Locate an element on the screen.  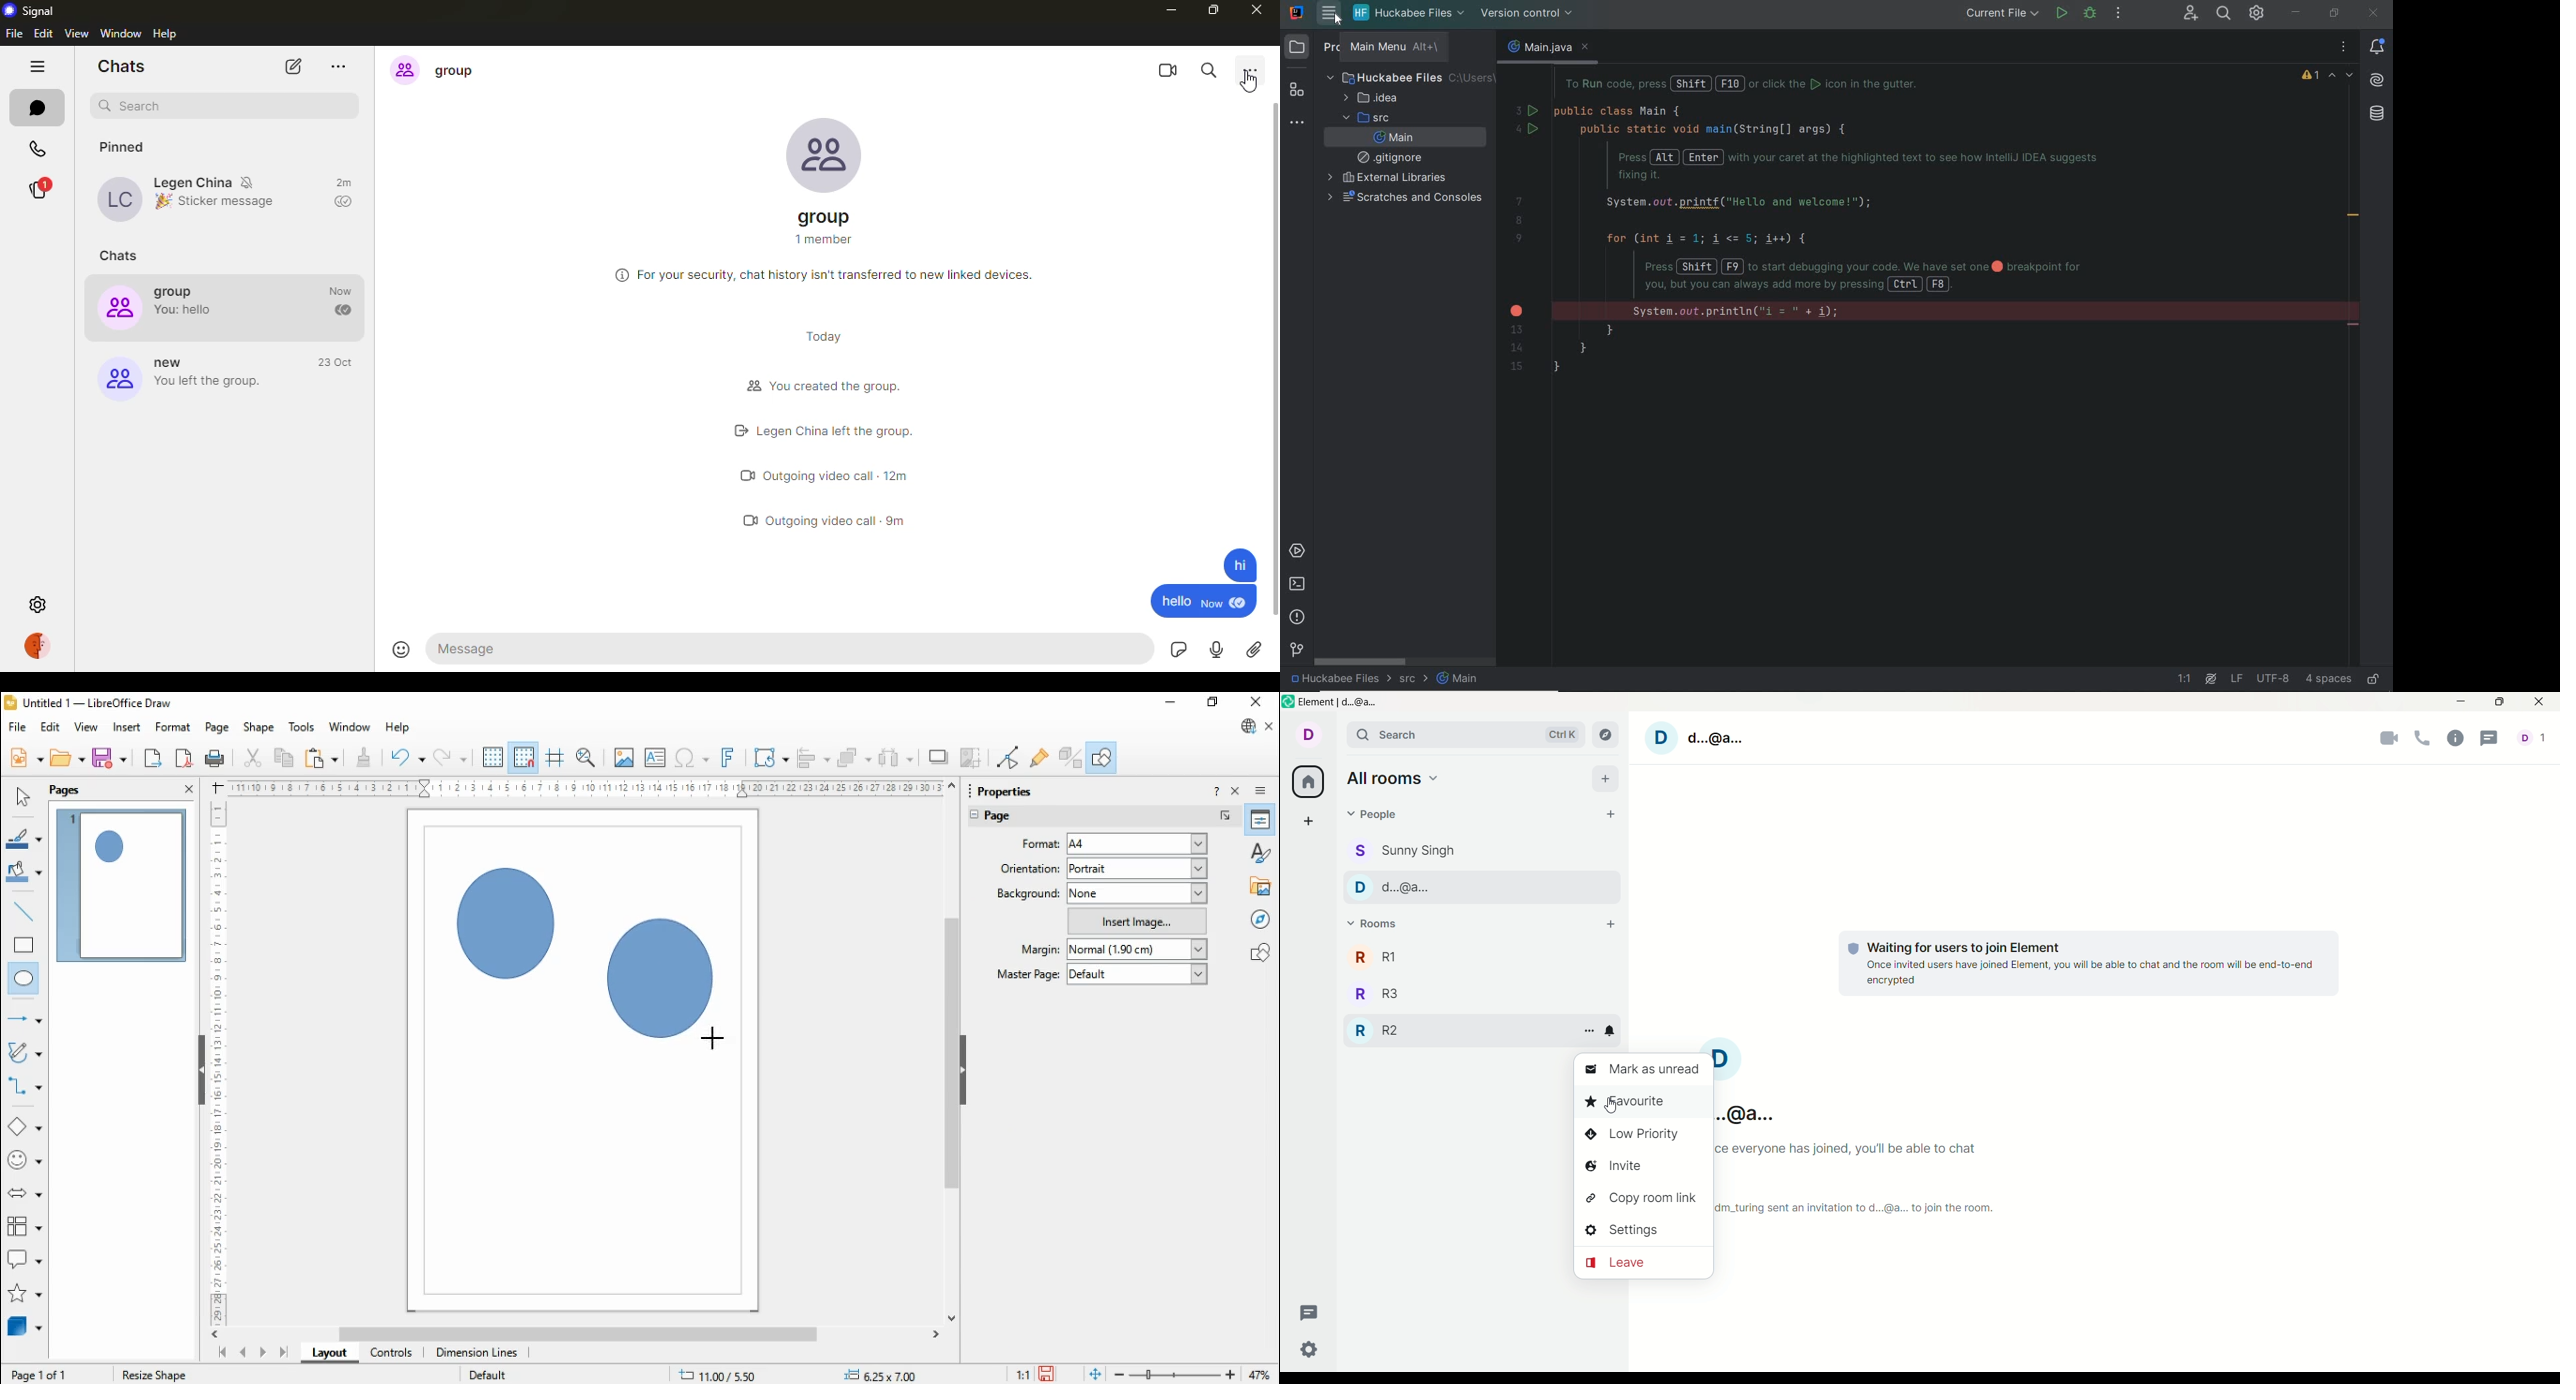
close document is located at coordinates (1270, 727).